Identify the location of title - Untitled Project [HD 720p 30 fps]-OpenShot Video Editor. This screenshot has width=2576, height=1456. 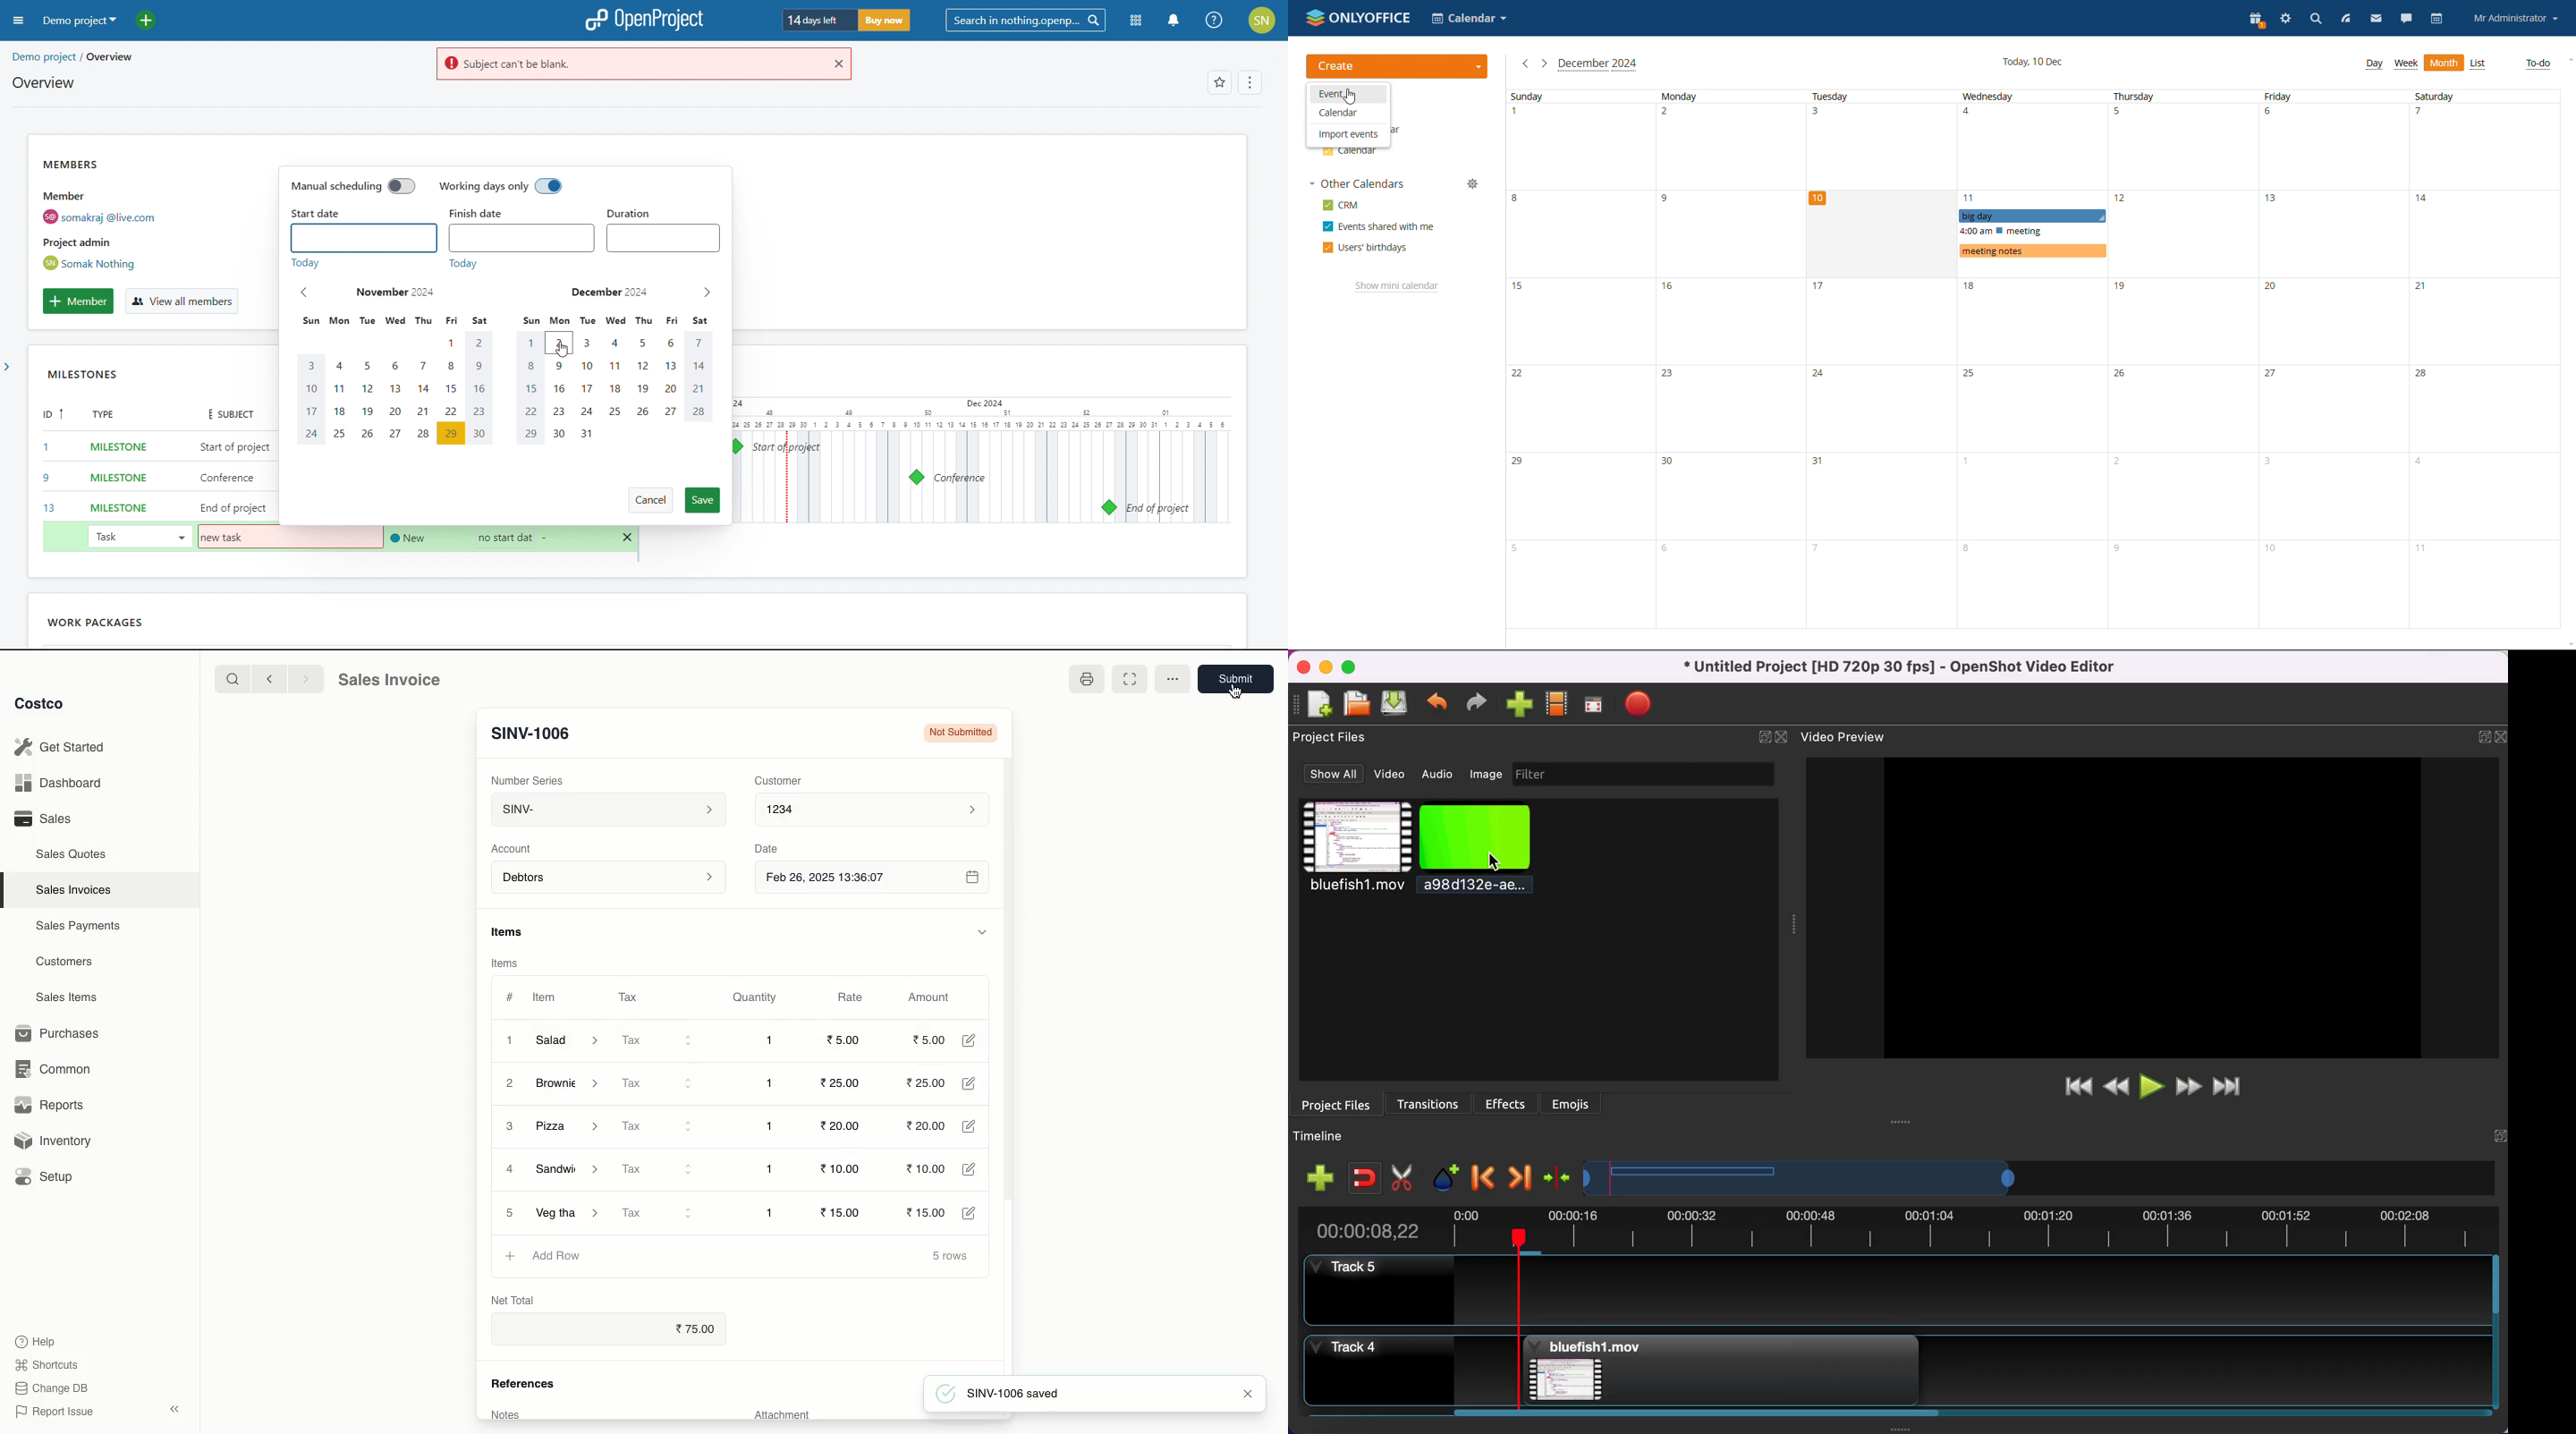
(1917, 667).